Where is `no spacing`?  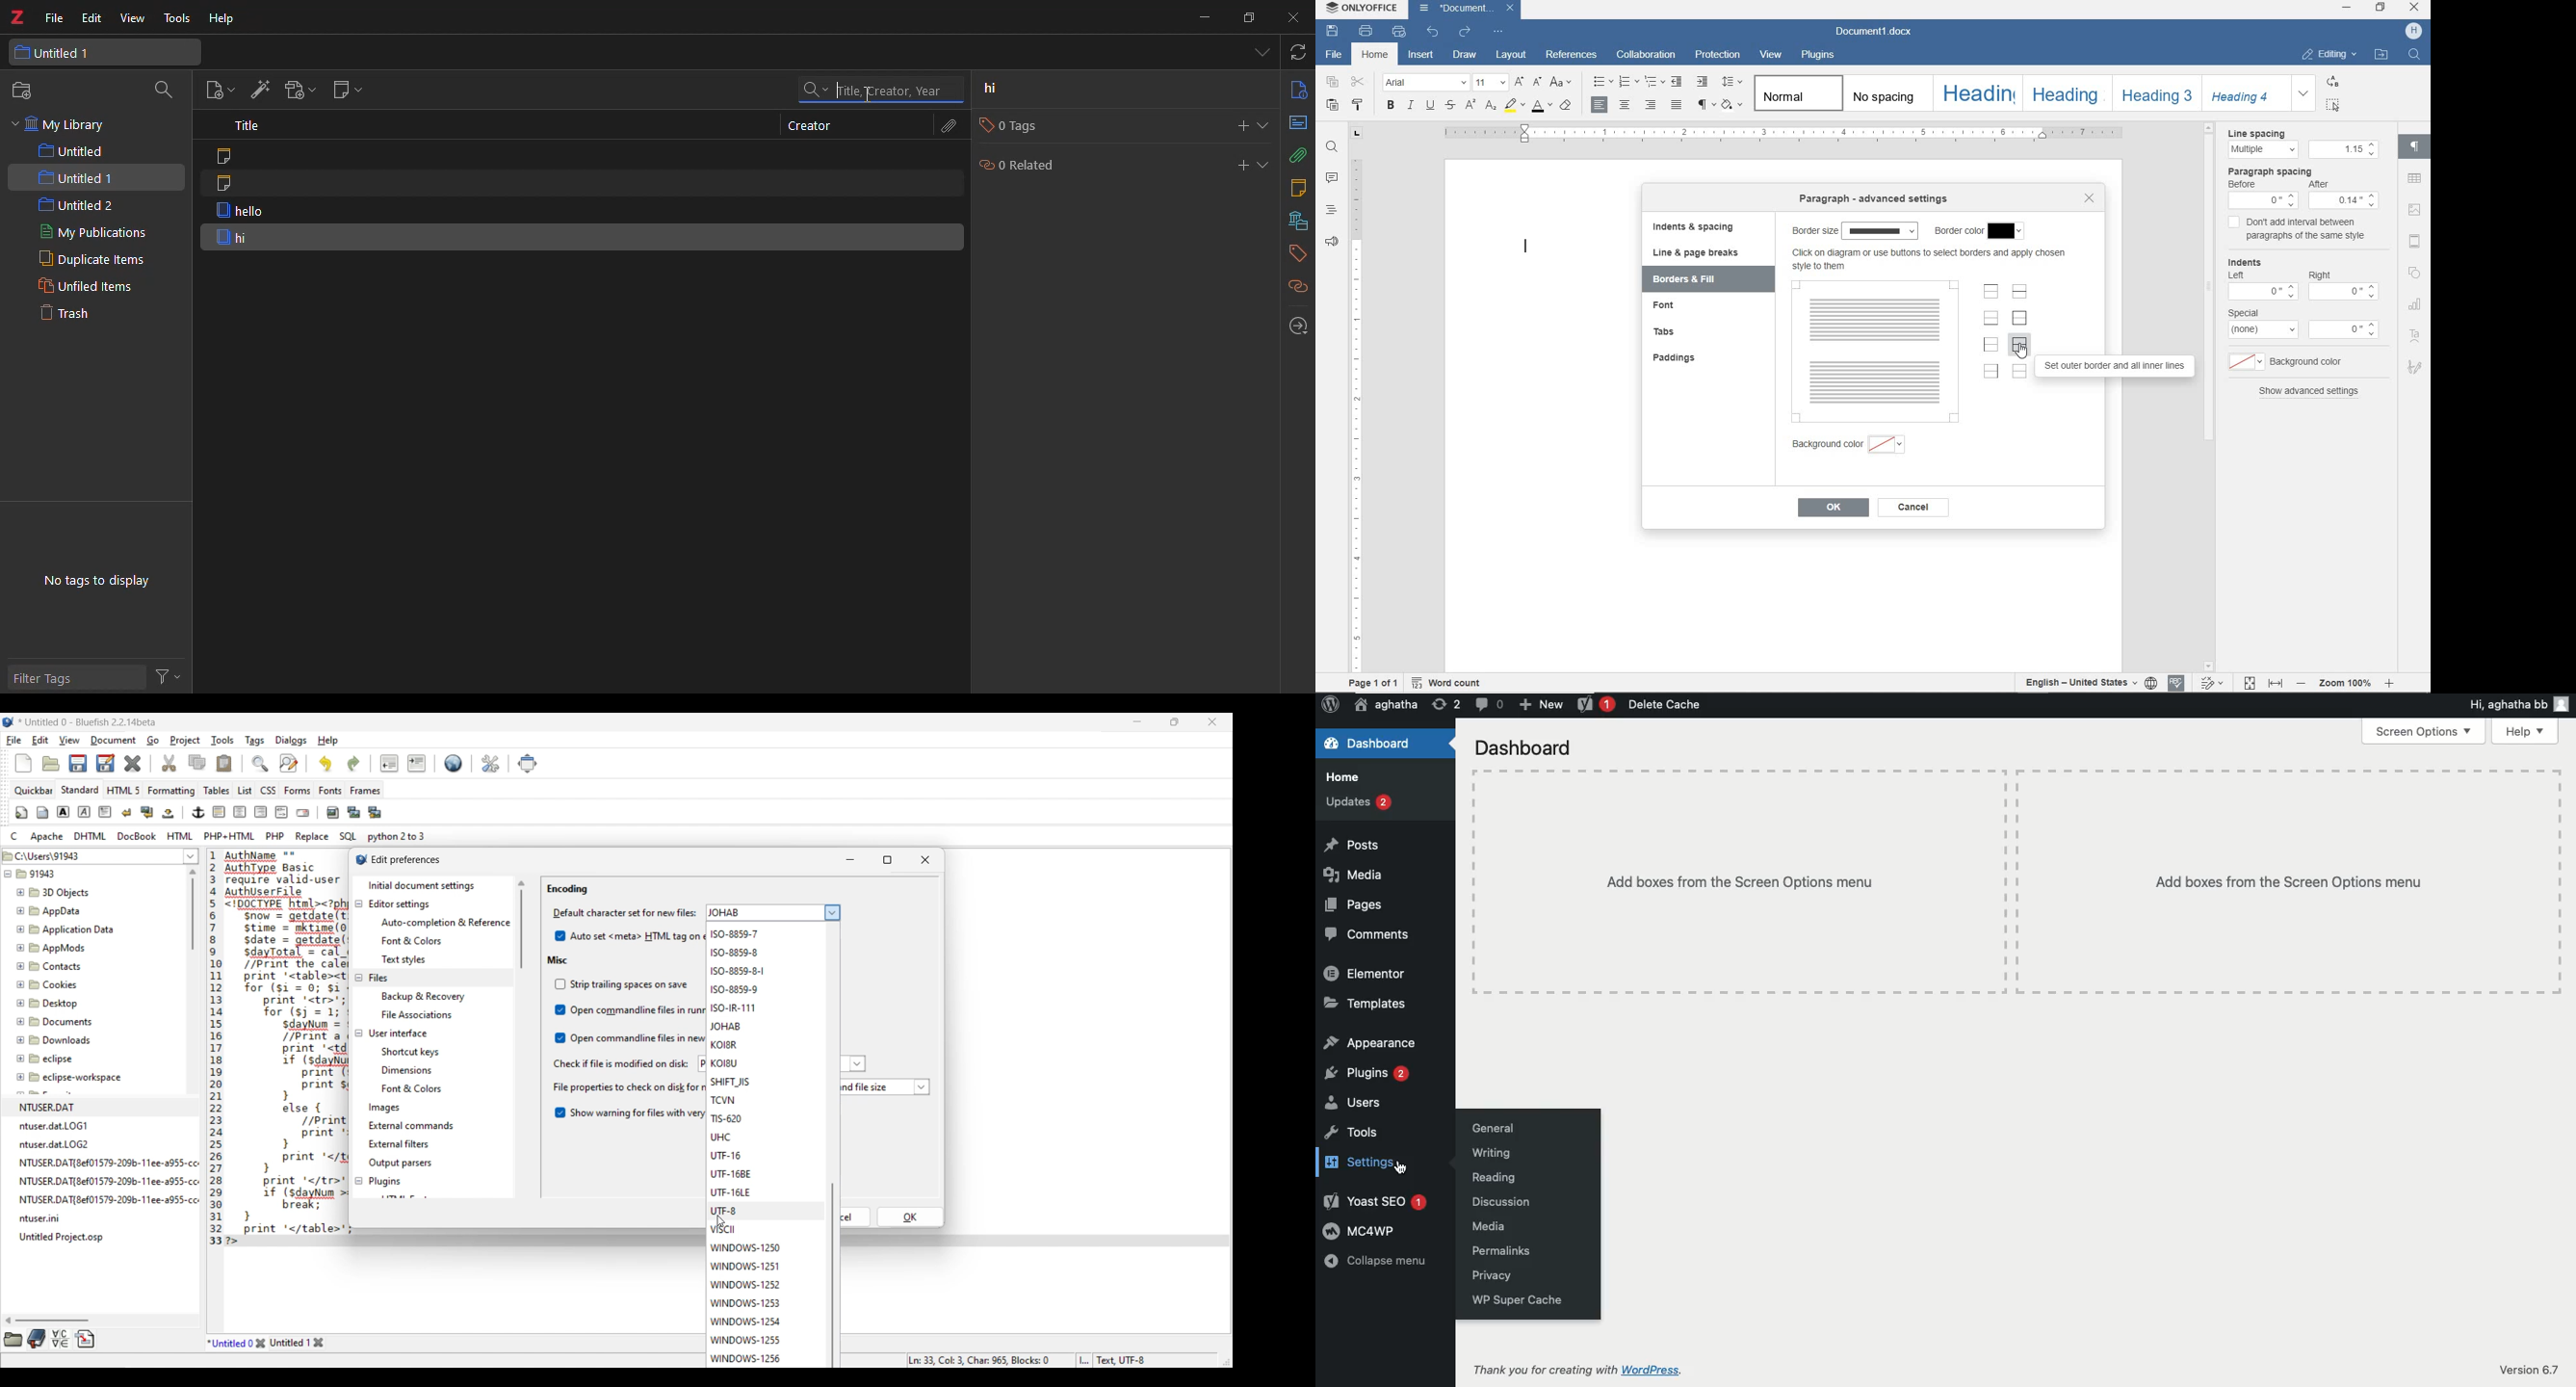 no spacing is located at coordinates (1887, 98).